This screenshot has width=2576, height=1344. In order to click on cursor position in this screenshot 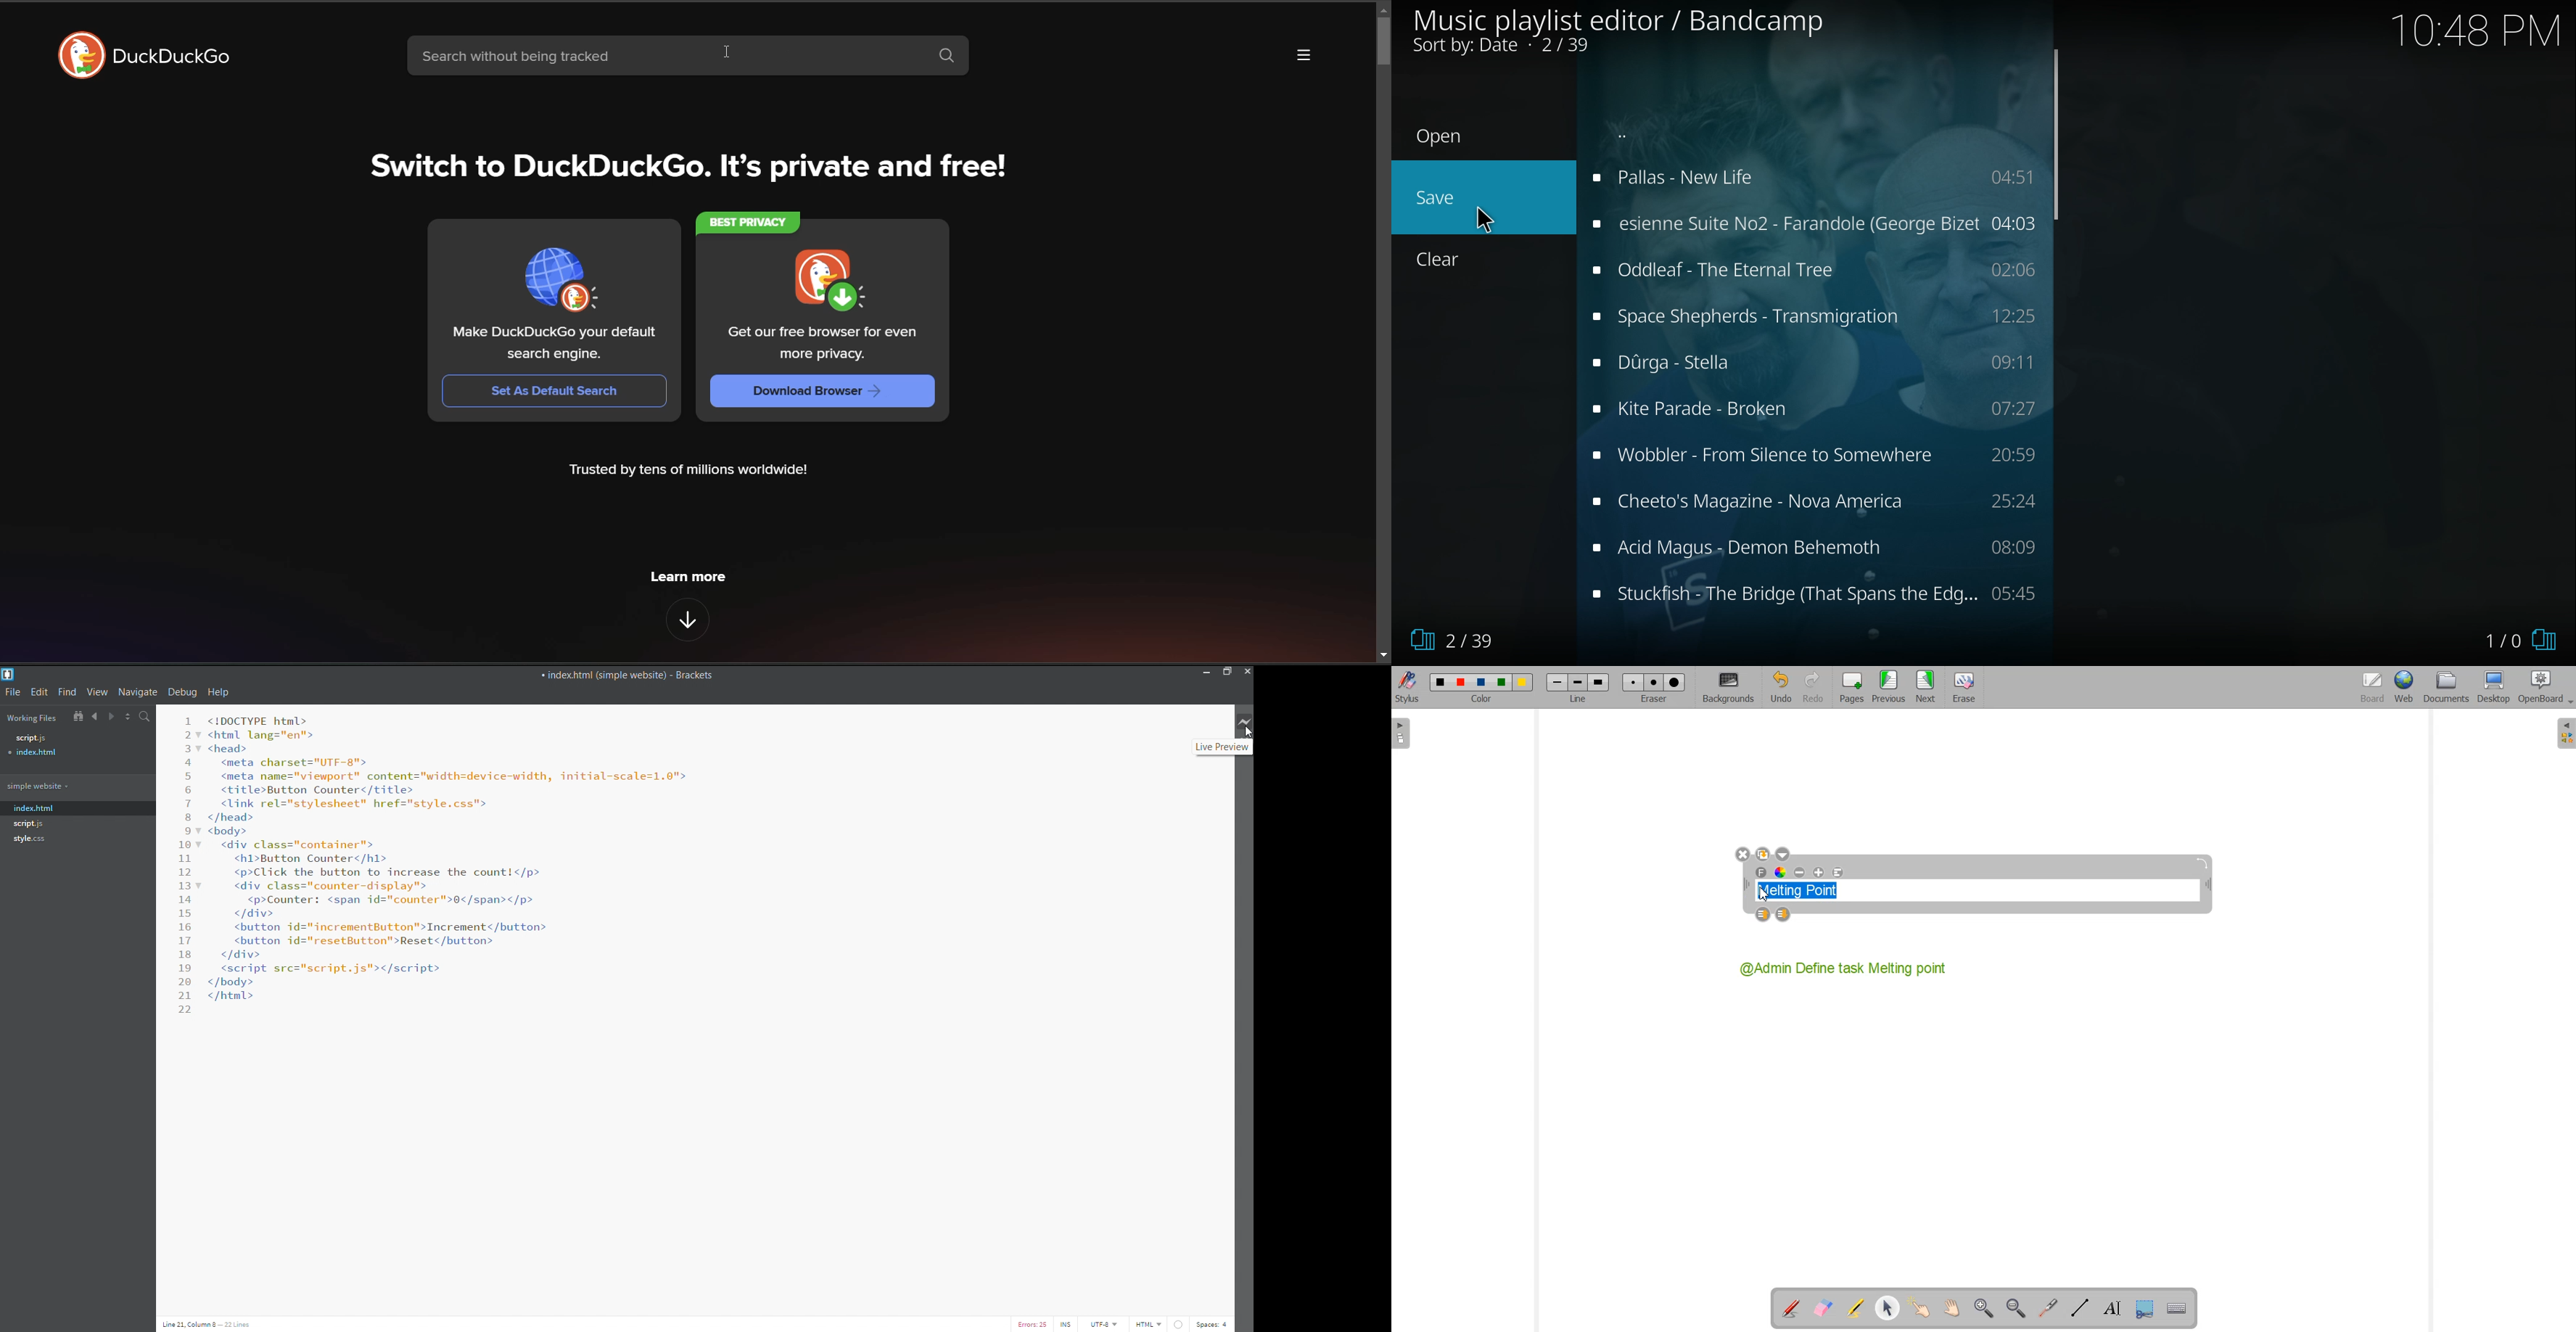, I will do `click(219, 1324)`.